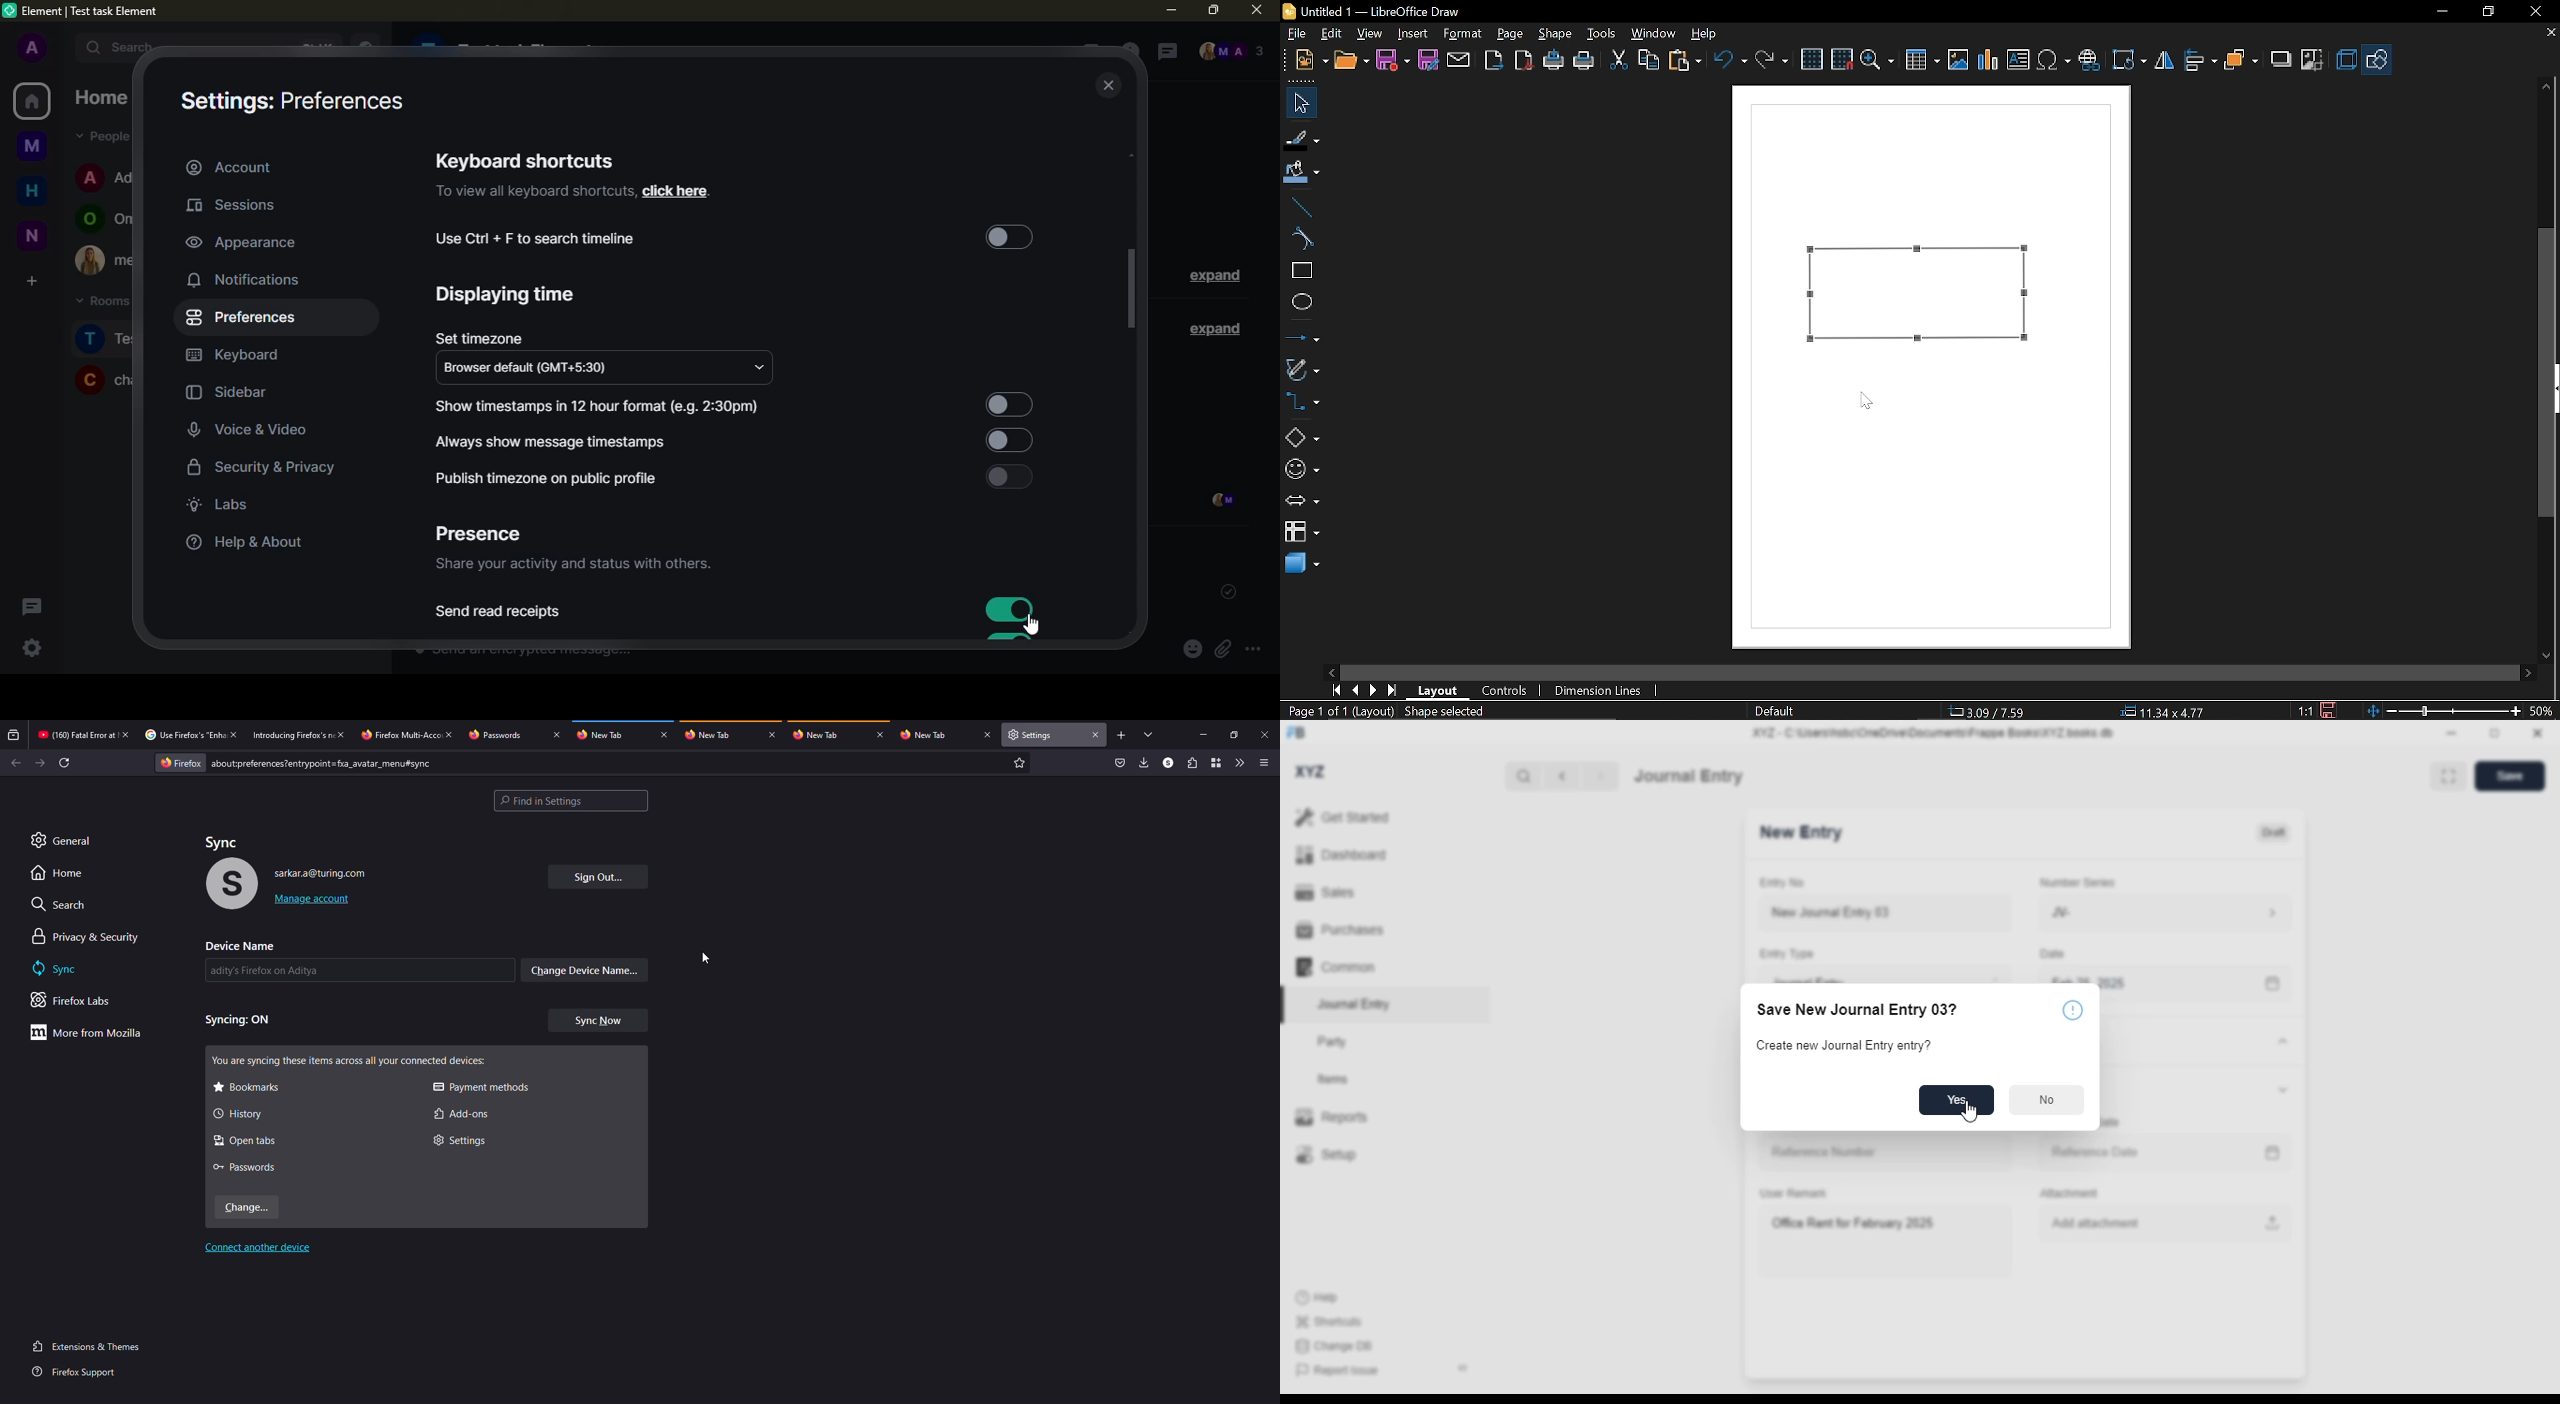  What do you see at coordinates (248, 1207) in the screenshot?
I see `change` at bounding box center [248, 1207].